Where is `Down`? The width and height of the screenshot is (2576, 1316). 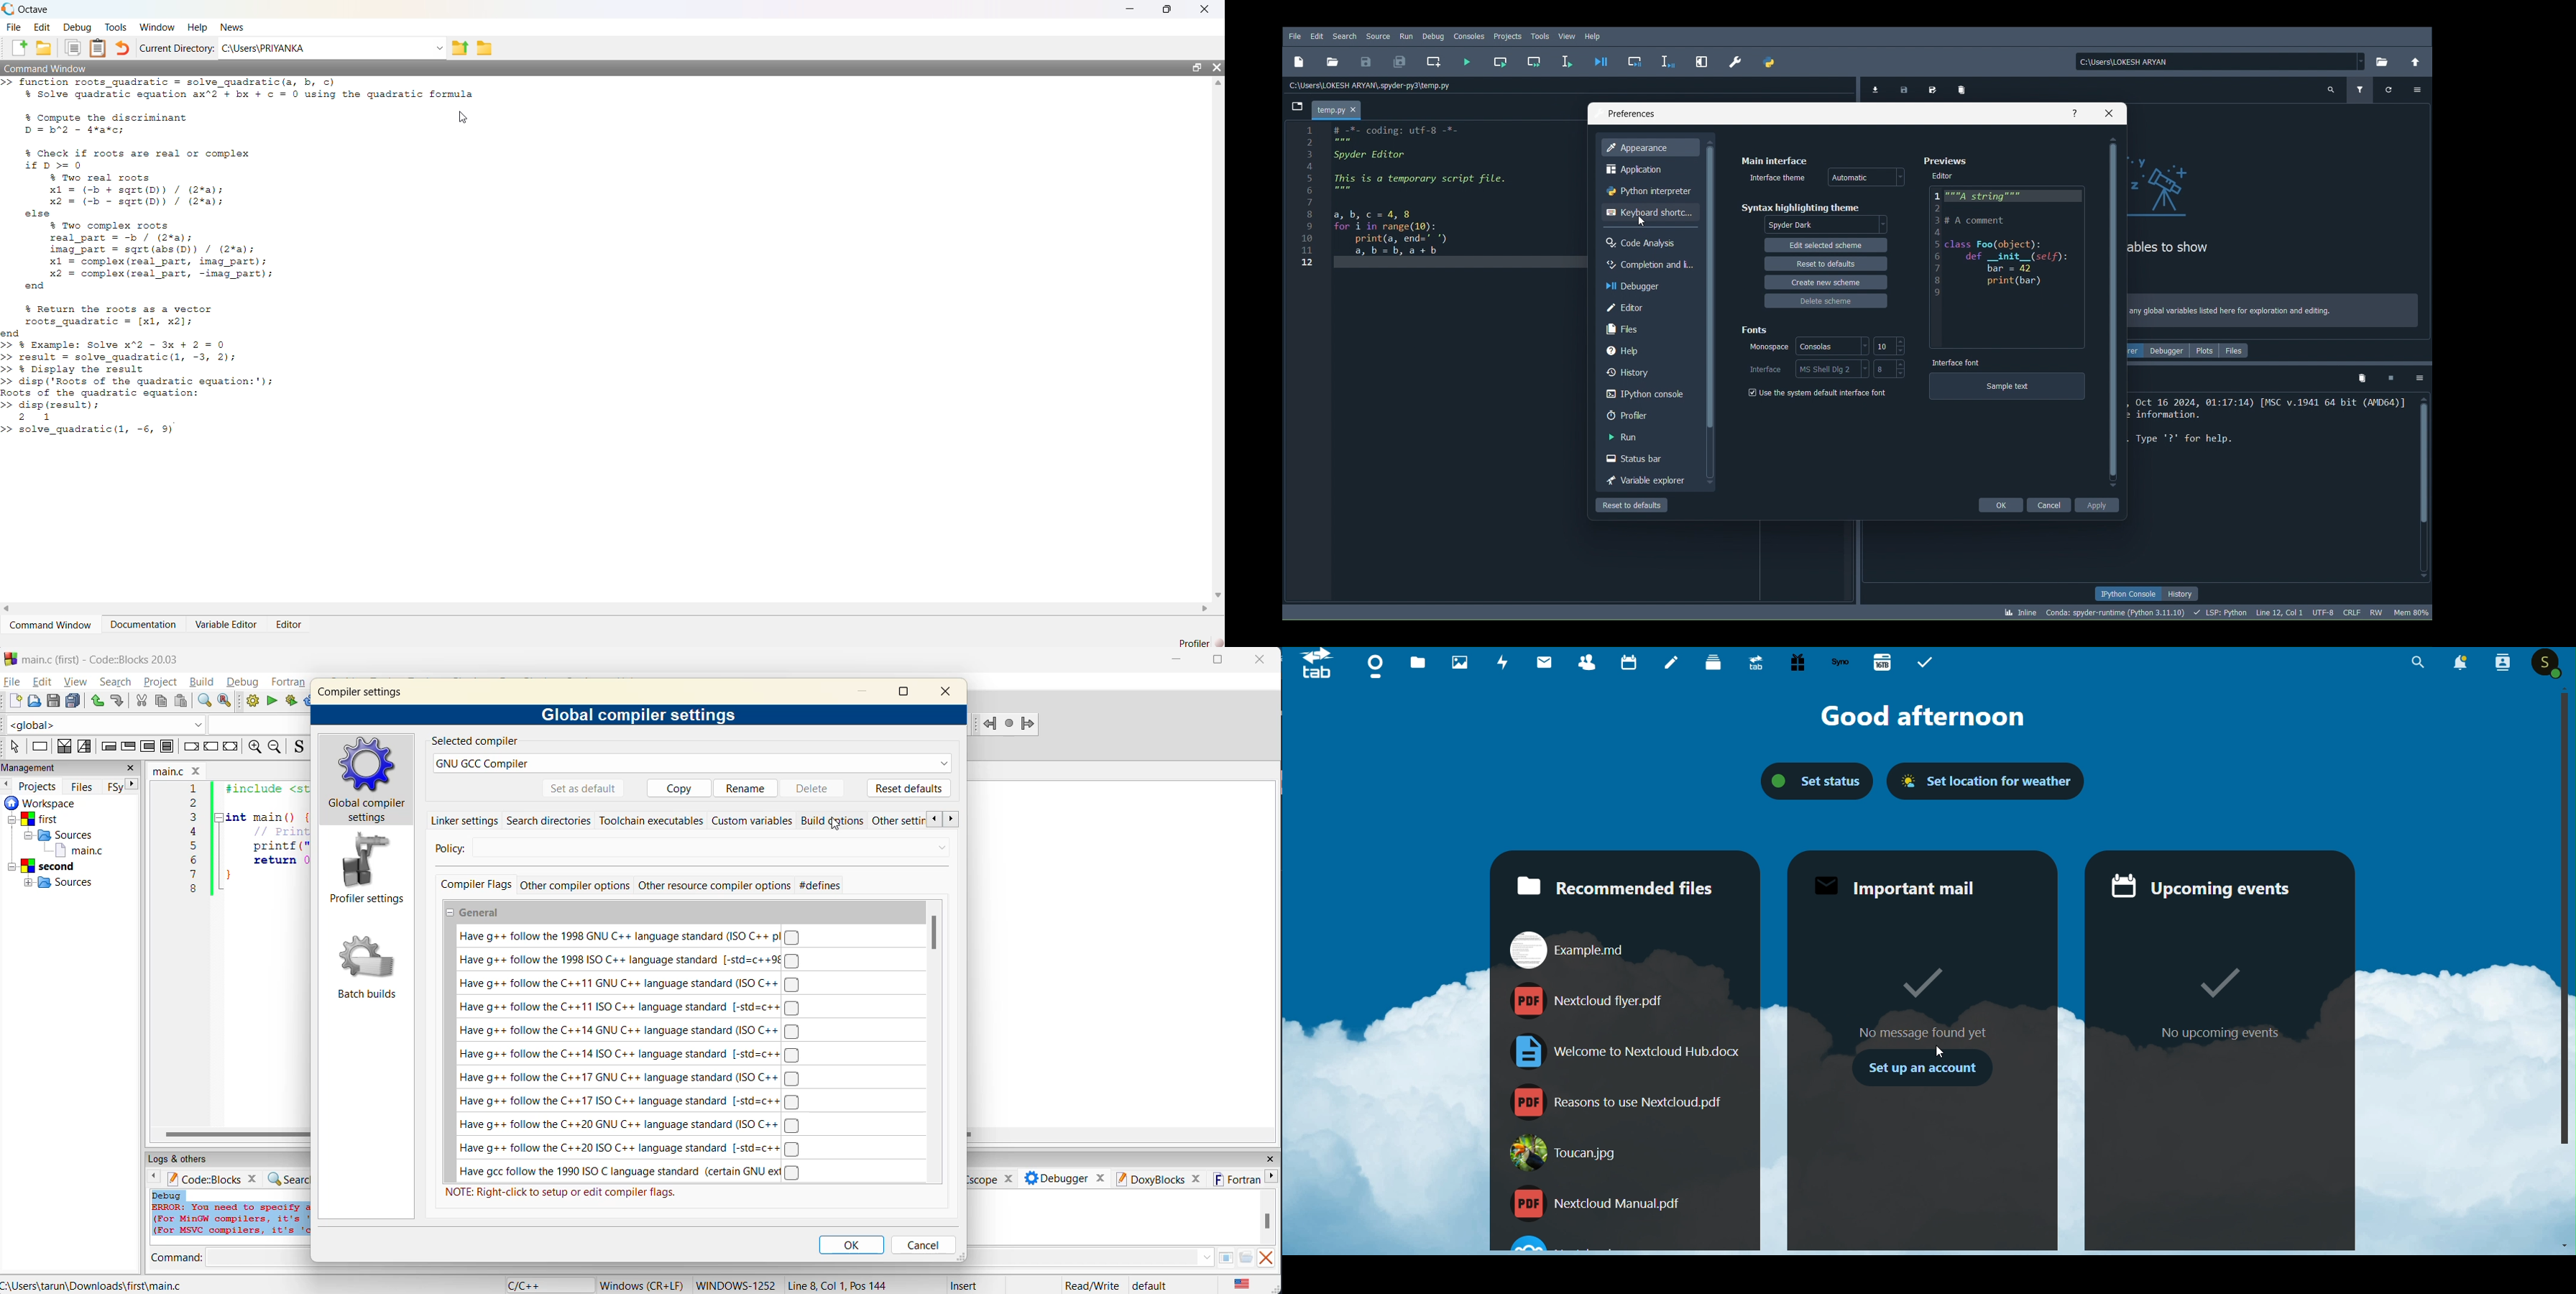 Down is located at coordinates (1217, 590).